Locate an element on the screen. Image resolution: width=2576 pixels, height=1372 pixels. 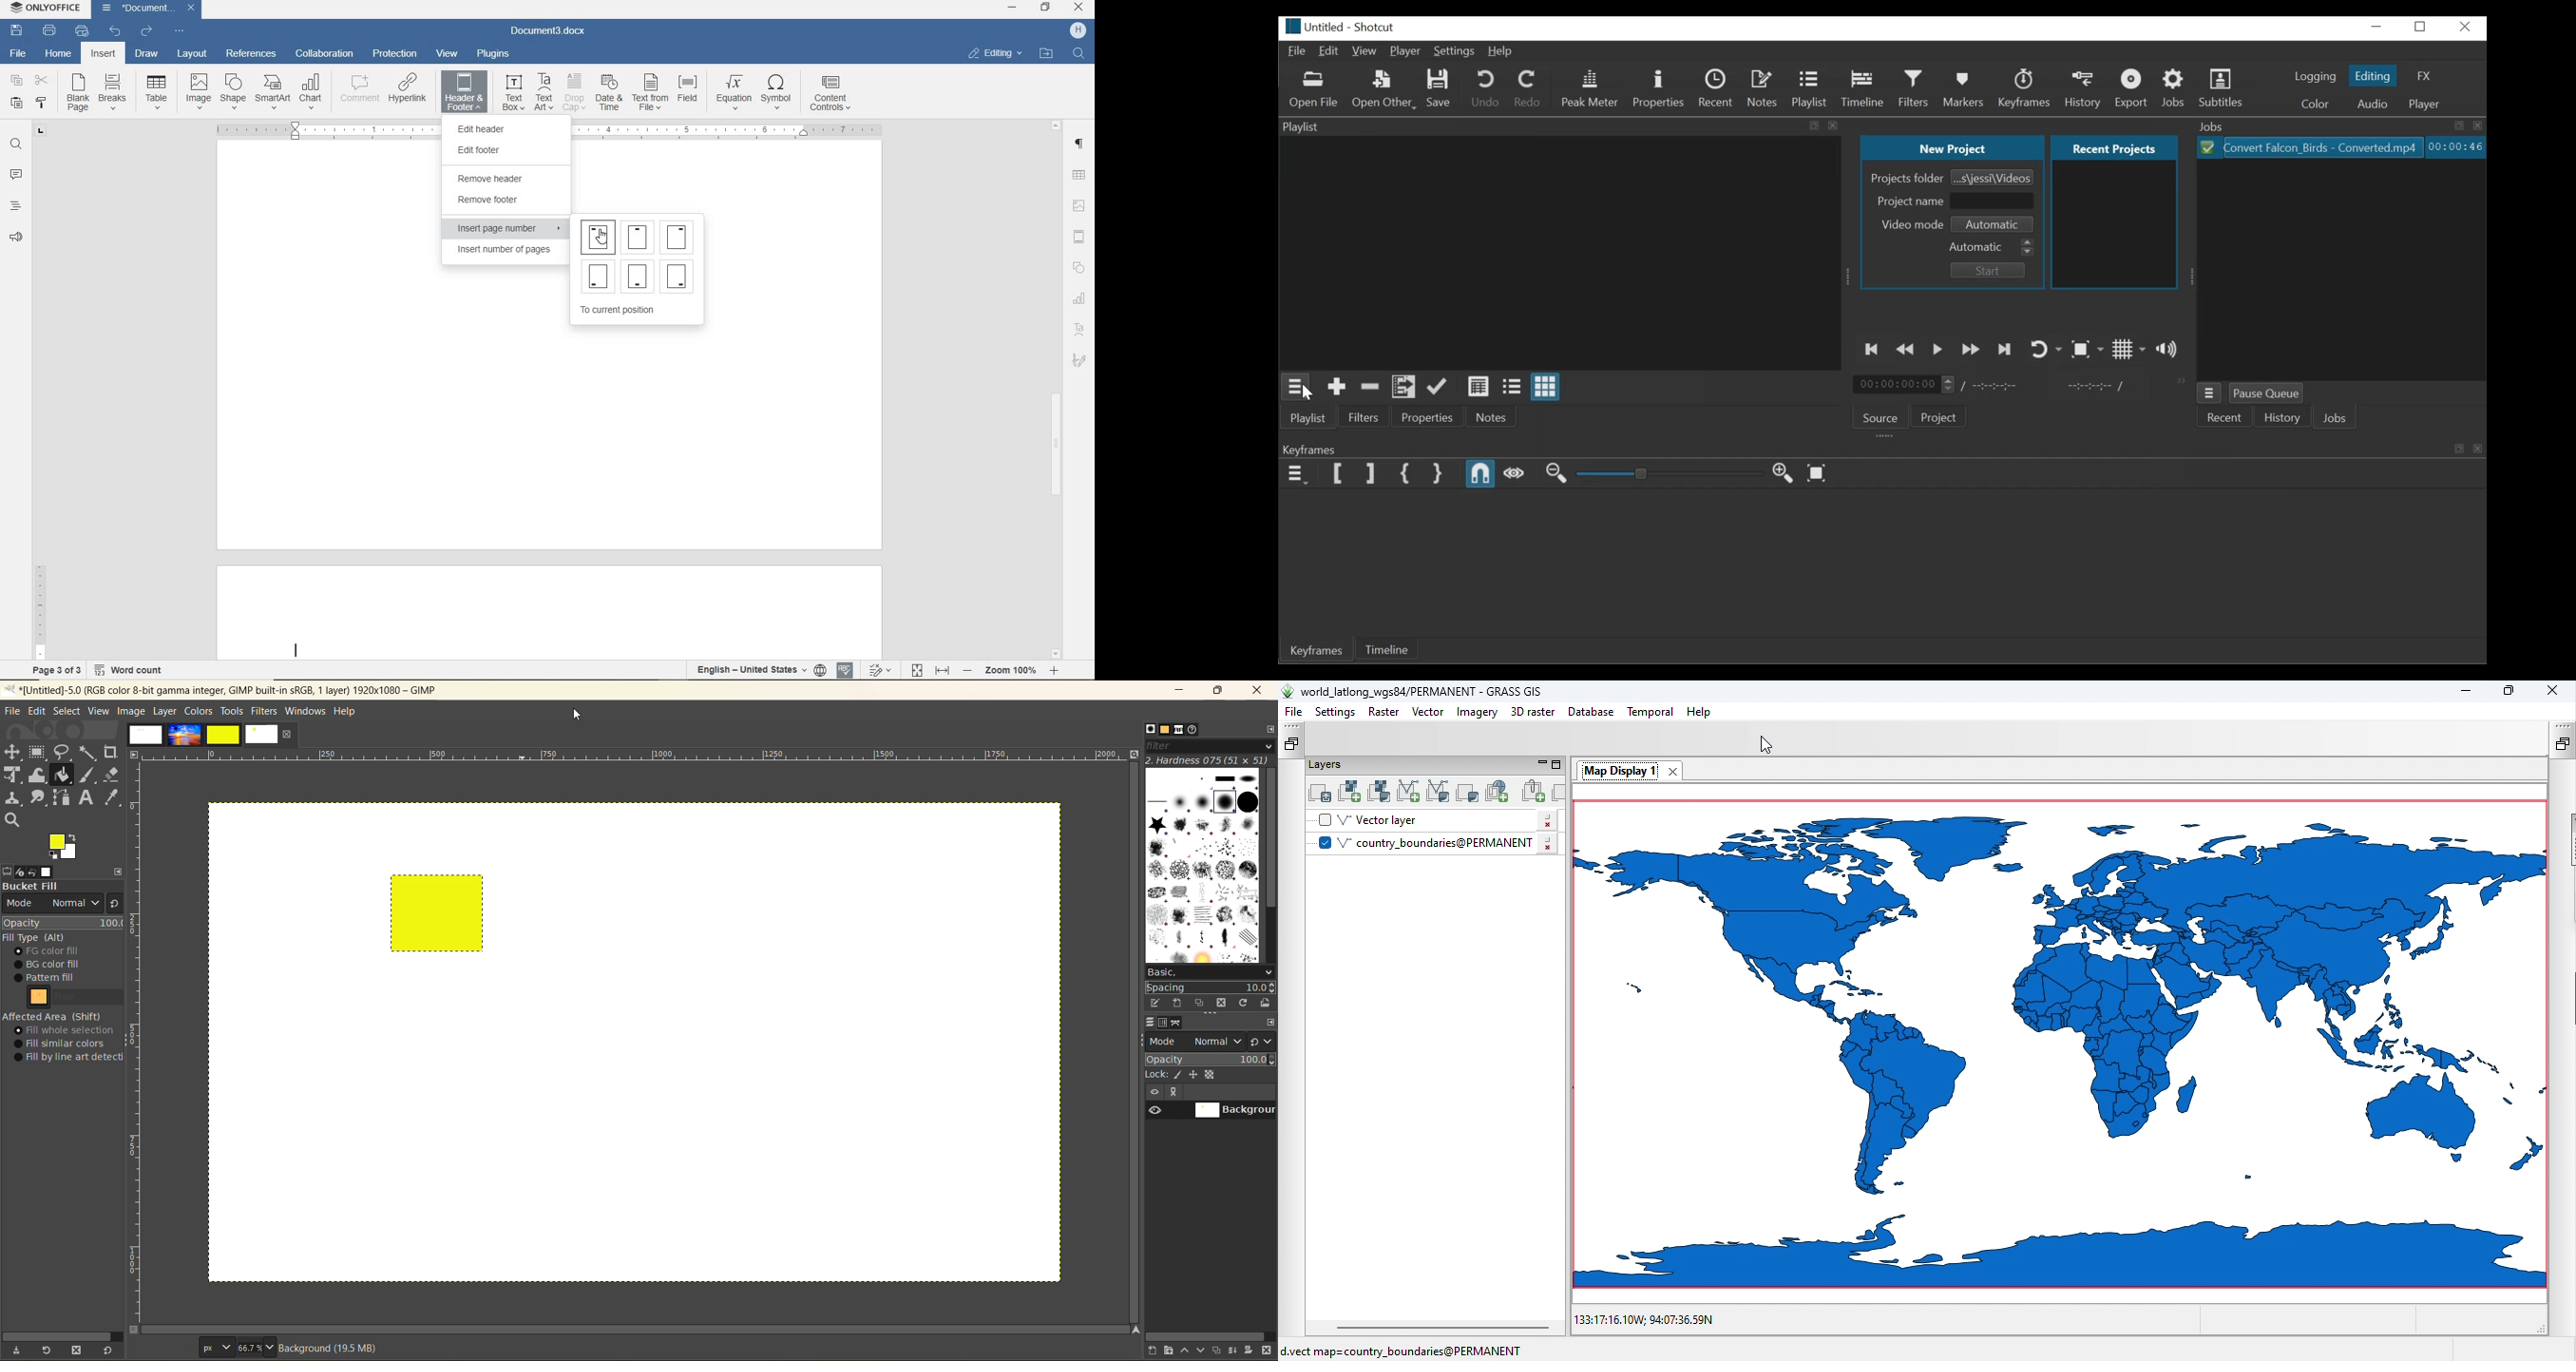
File name is located at coordinates (1313, 26).